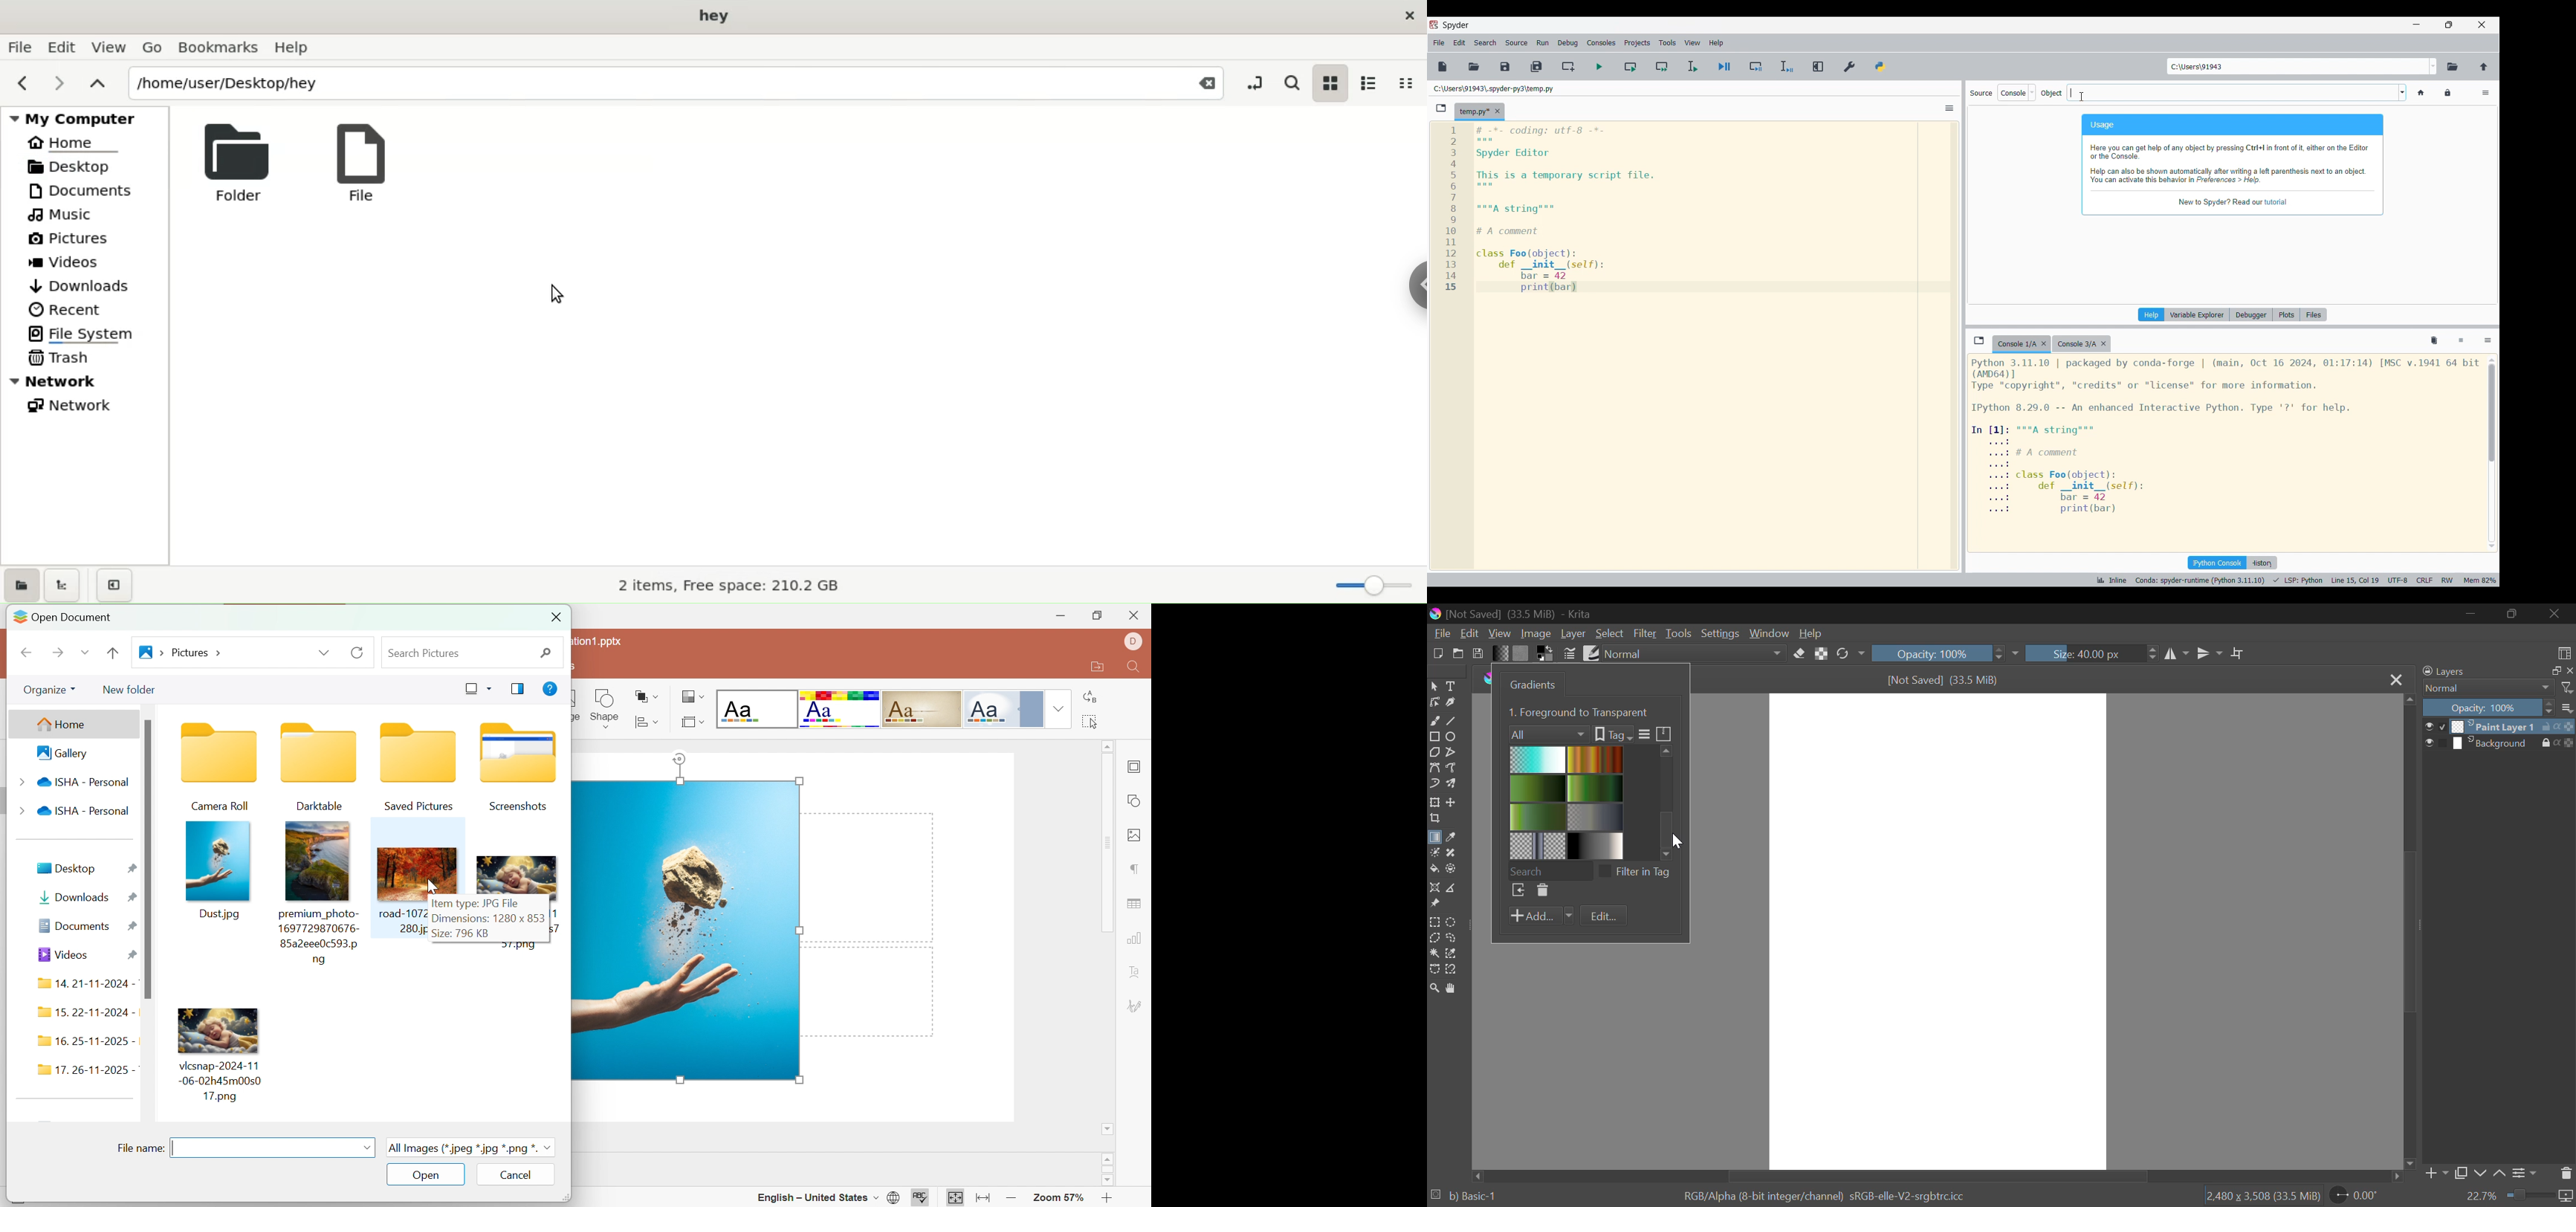  I want to click on Description of current pane, so click(2233, 165).